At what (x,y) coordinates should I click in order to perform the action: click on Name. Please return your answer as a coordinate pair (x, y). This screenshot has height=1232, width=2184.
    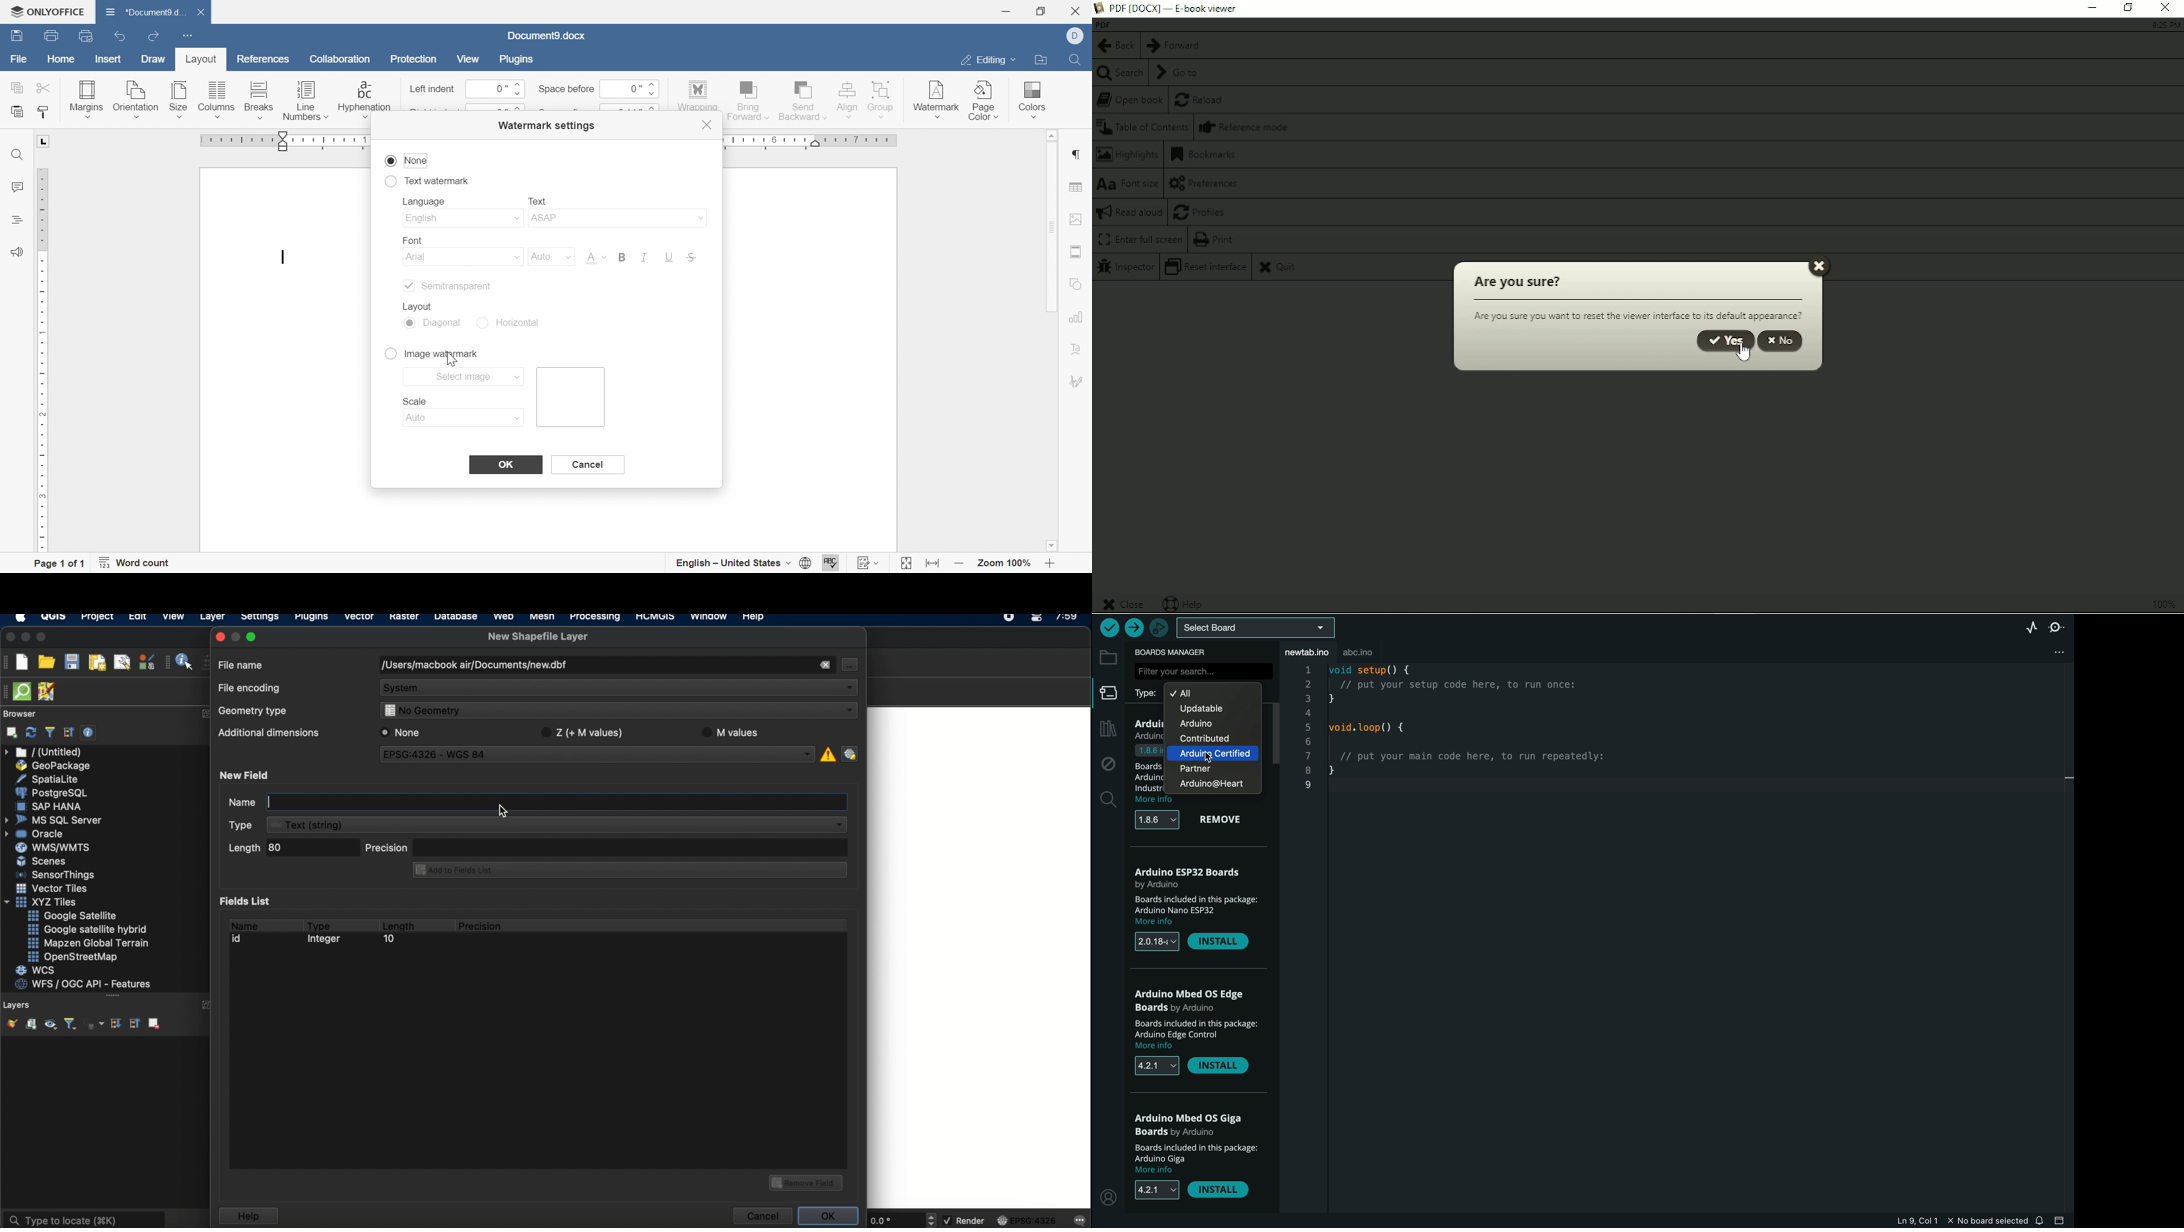
    Looking at the image, I should click on (231, 803).